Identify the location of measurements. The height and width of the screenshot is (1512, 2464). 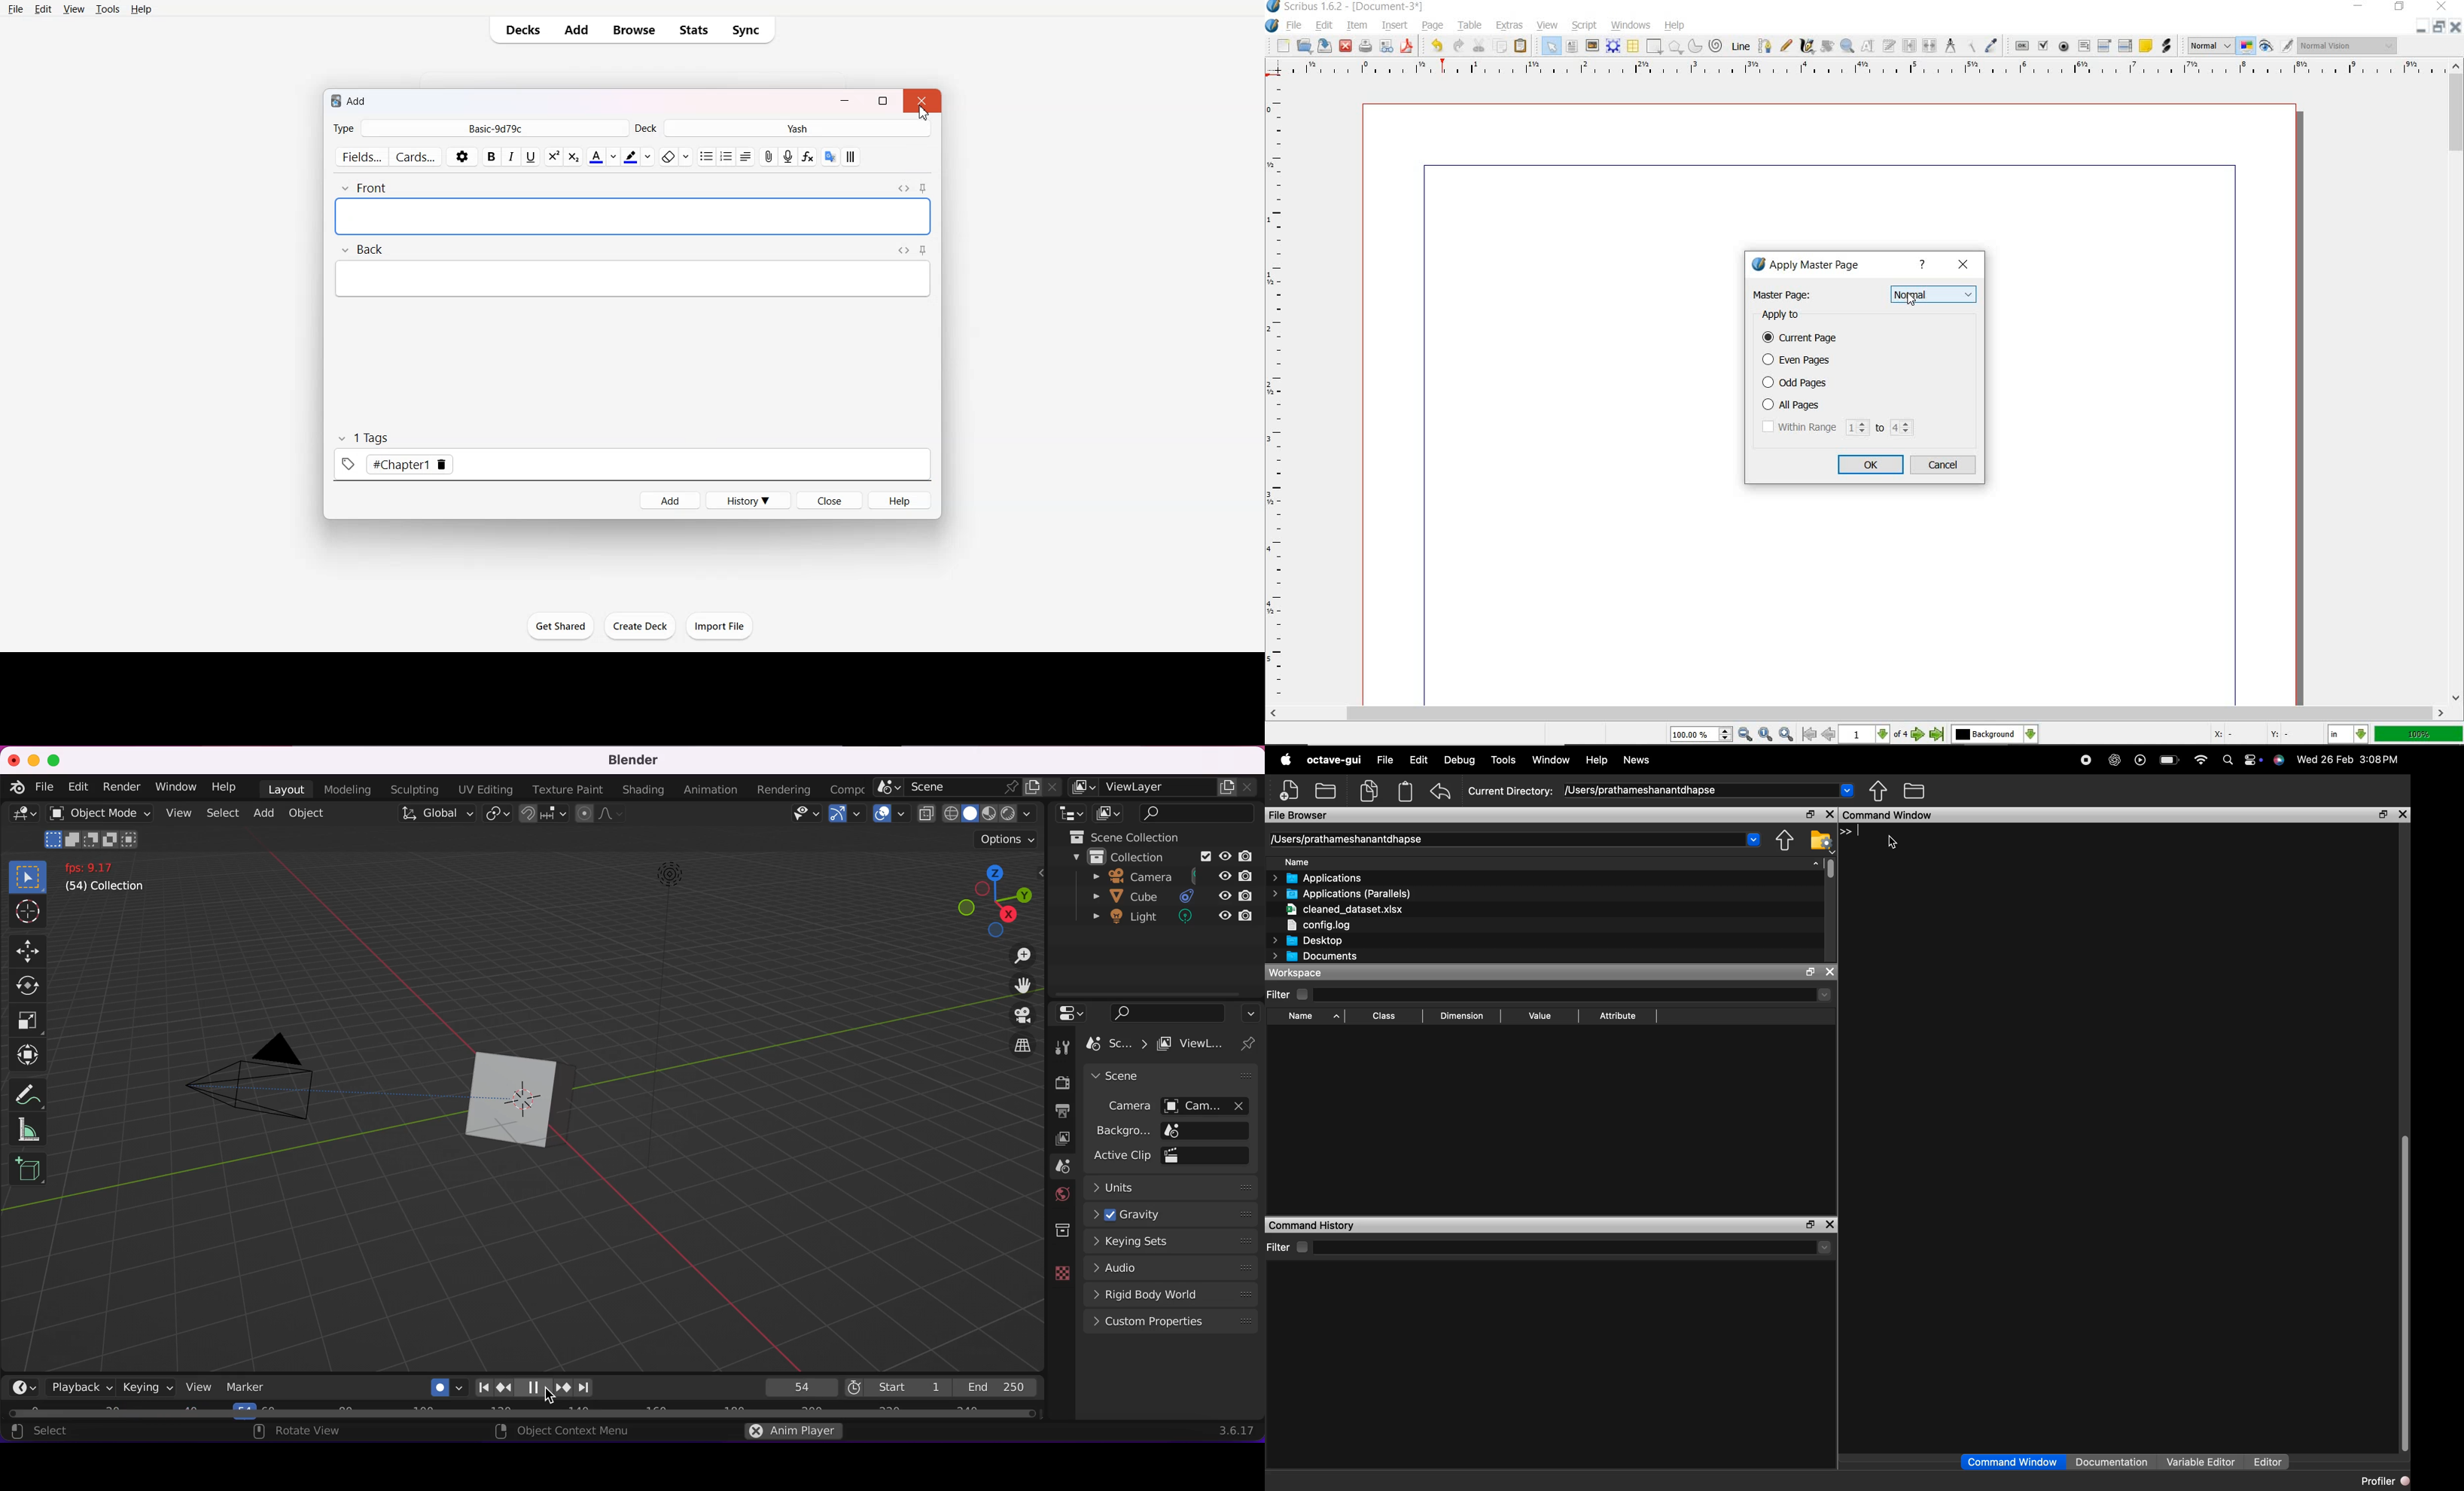
(1949, 46).